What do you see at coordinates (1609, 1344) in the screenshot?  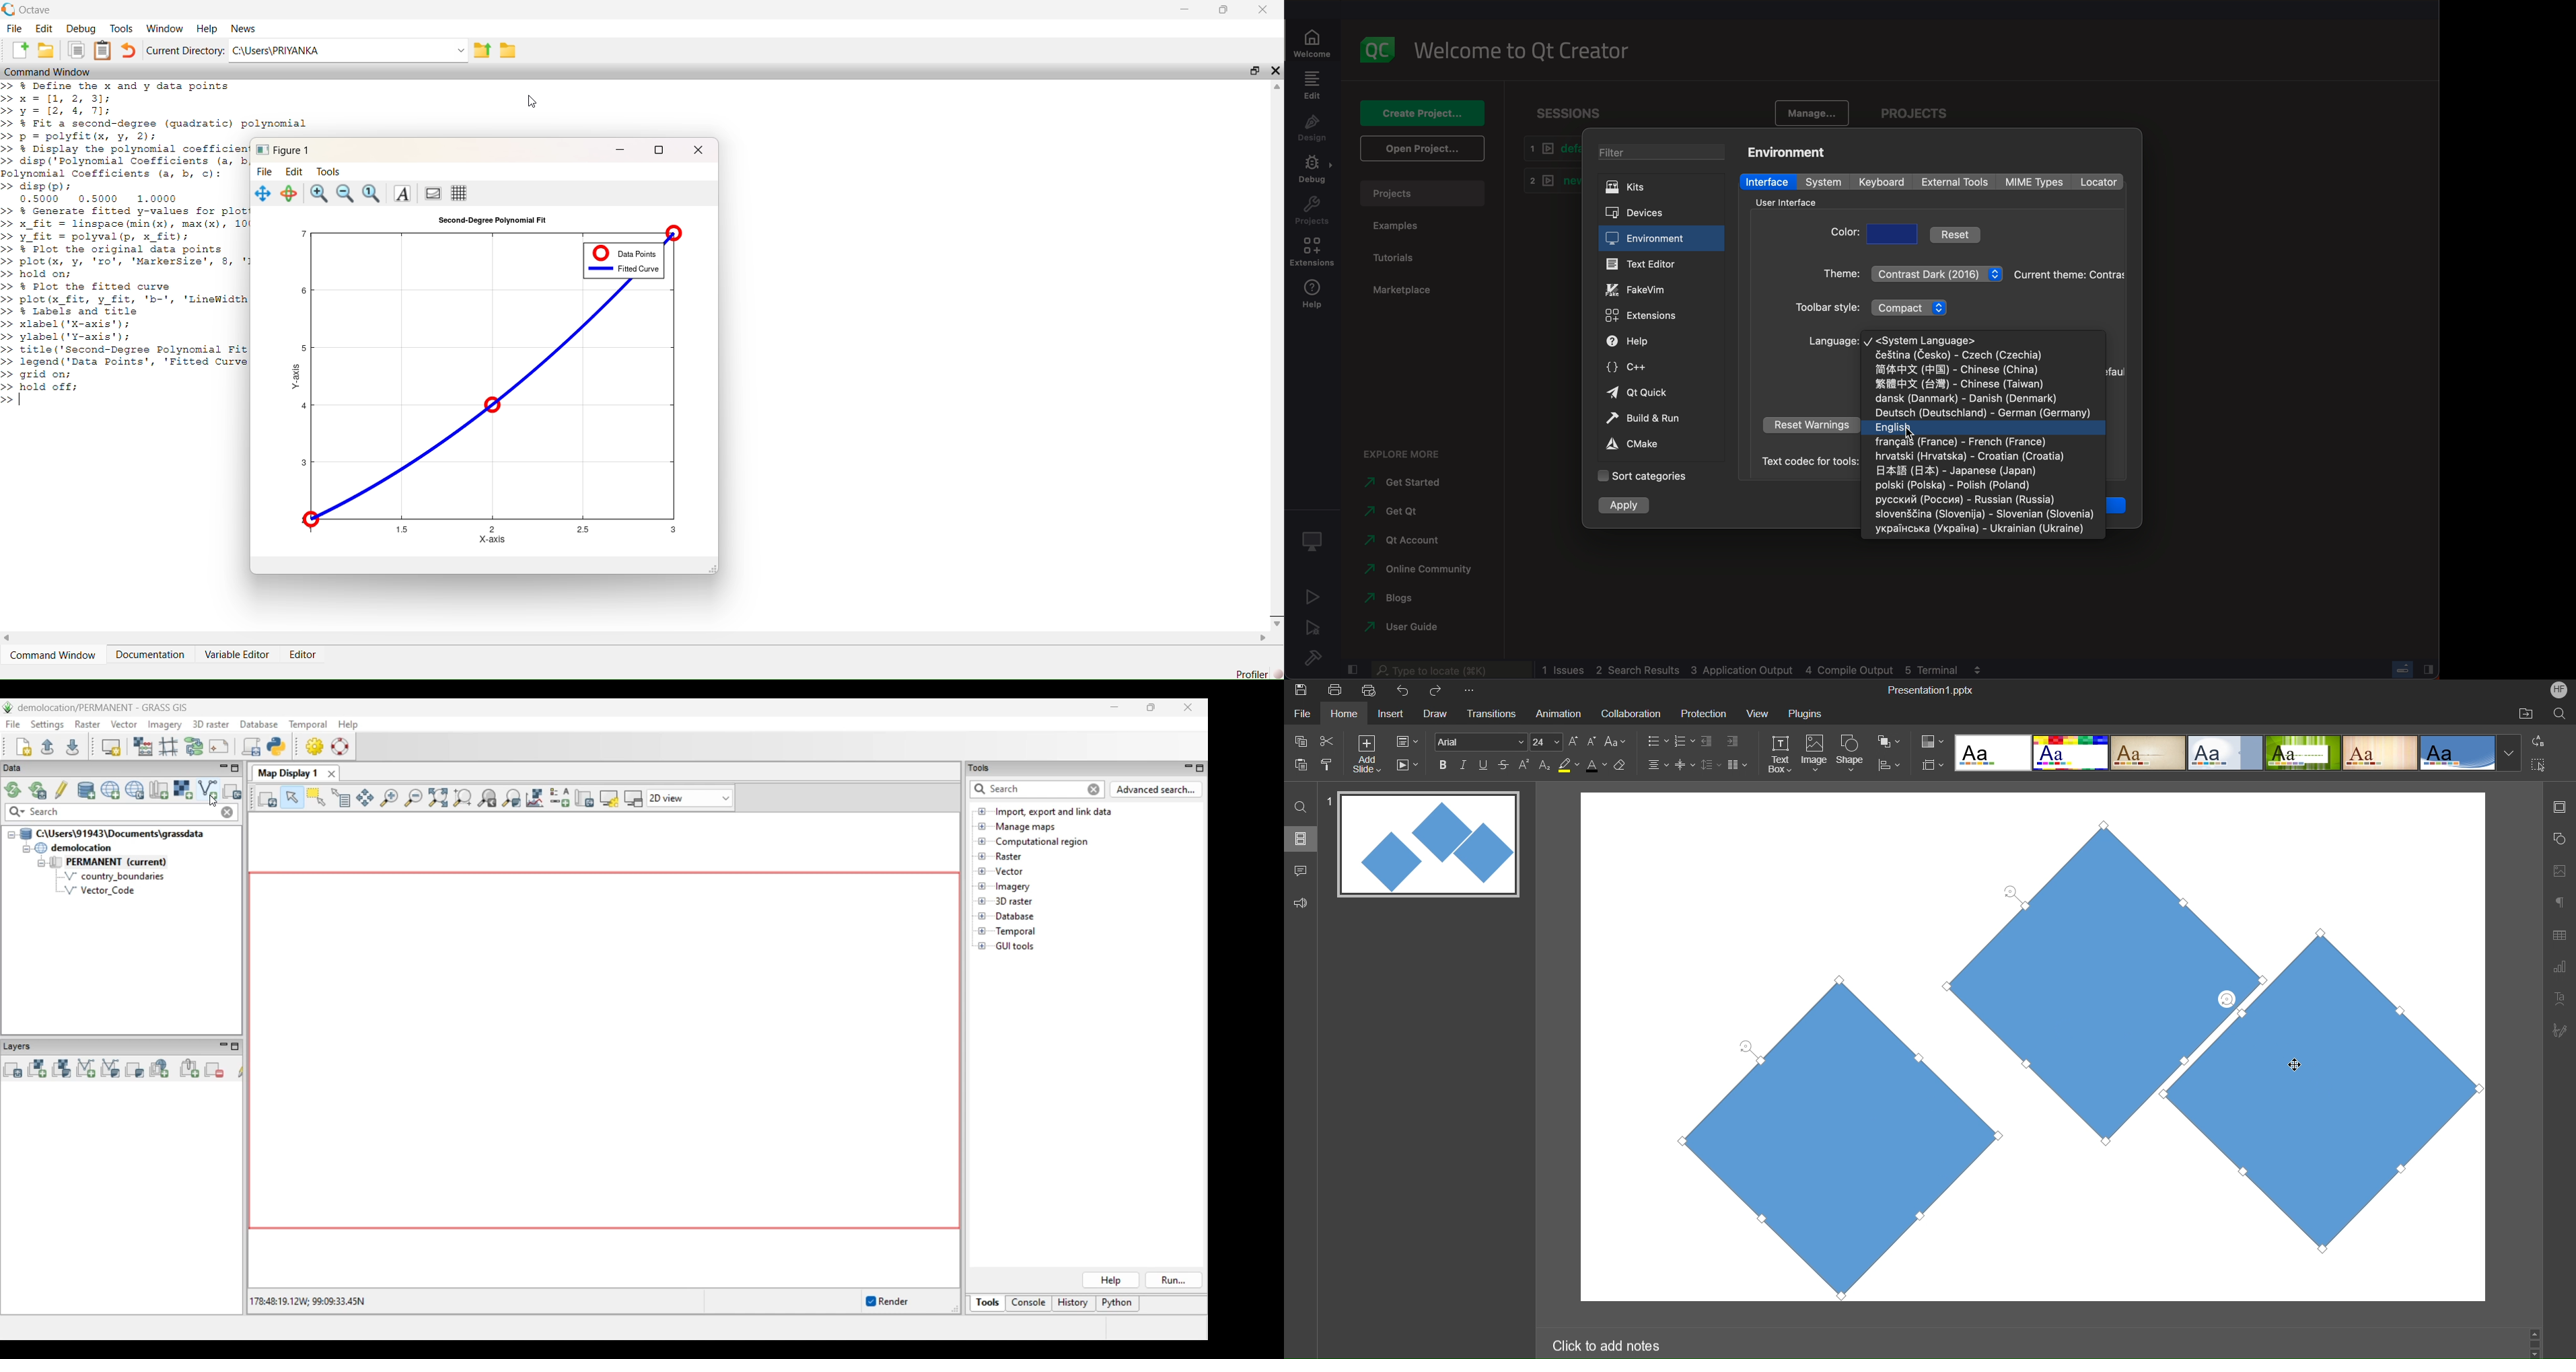 I see `click to add notes` at bounding box center [1609, 1344].